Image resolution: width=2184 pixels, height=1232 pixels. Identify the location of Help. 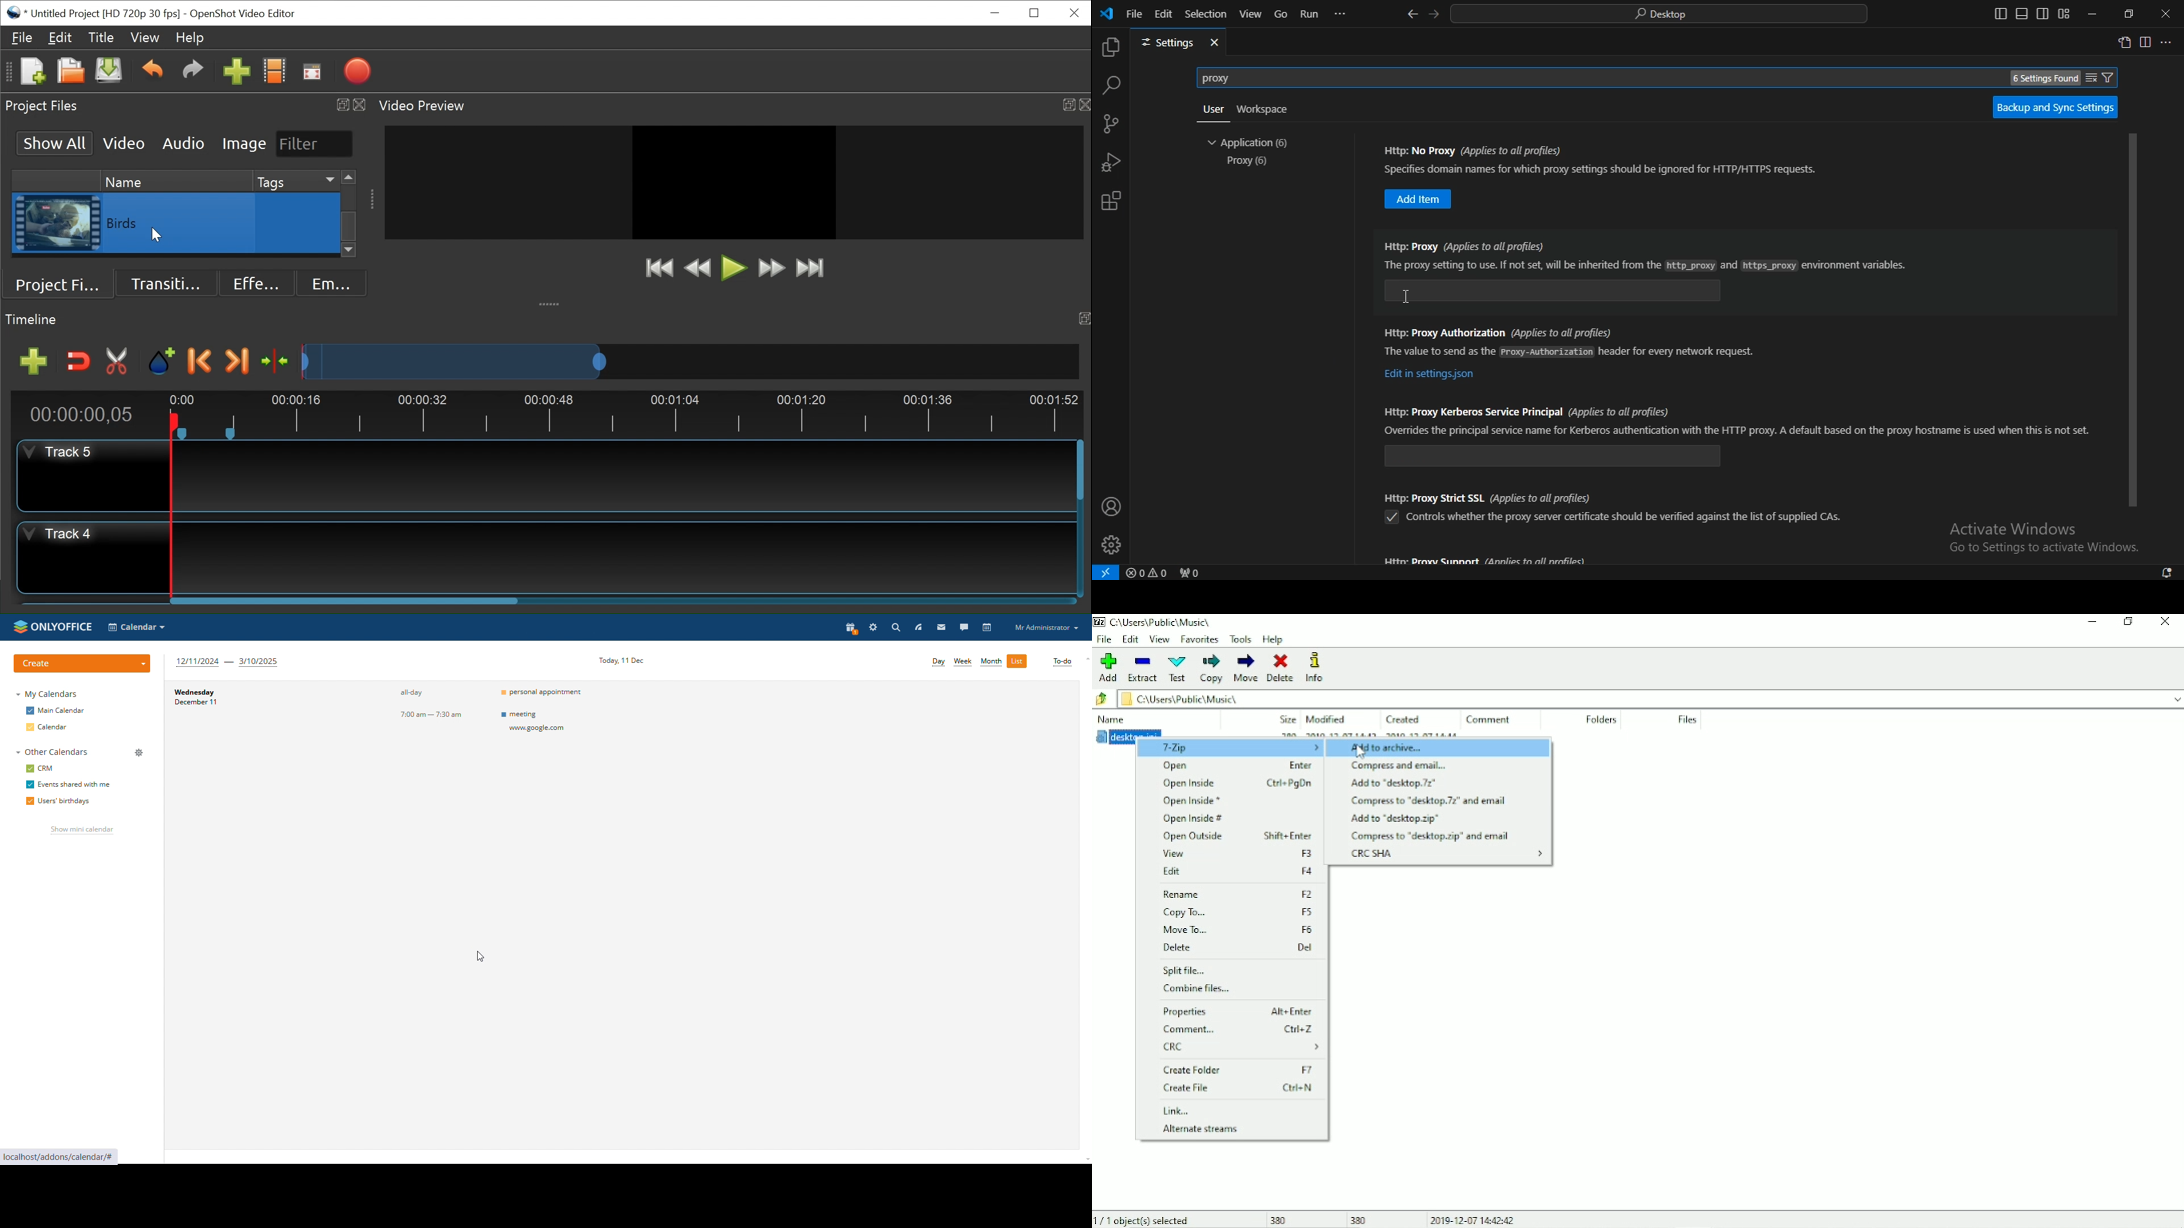
(190, 38).